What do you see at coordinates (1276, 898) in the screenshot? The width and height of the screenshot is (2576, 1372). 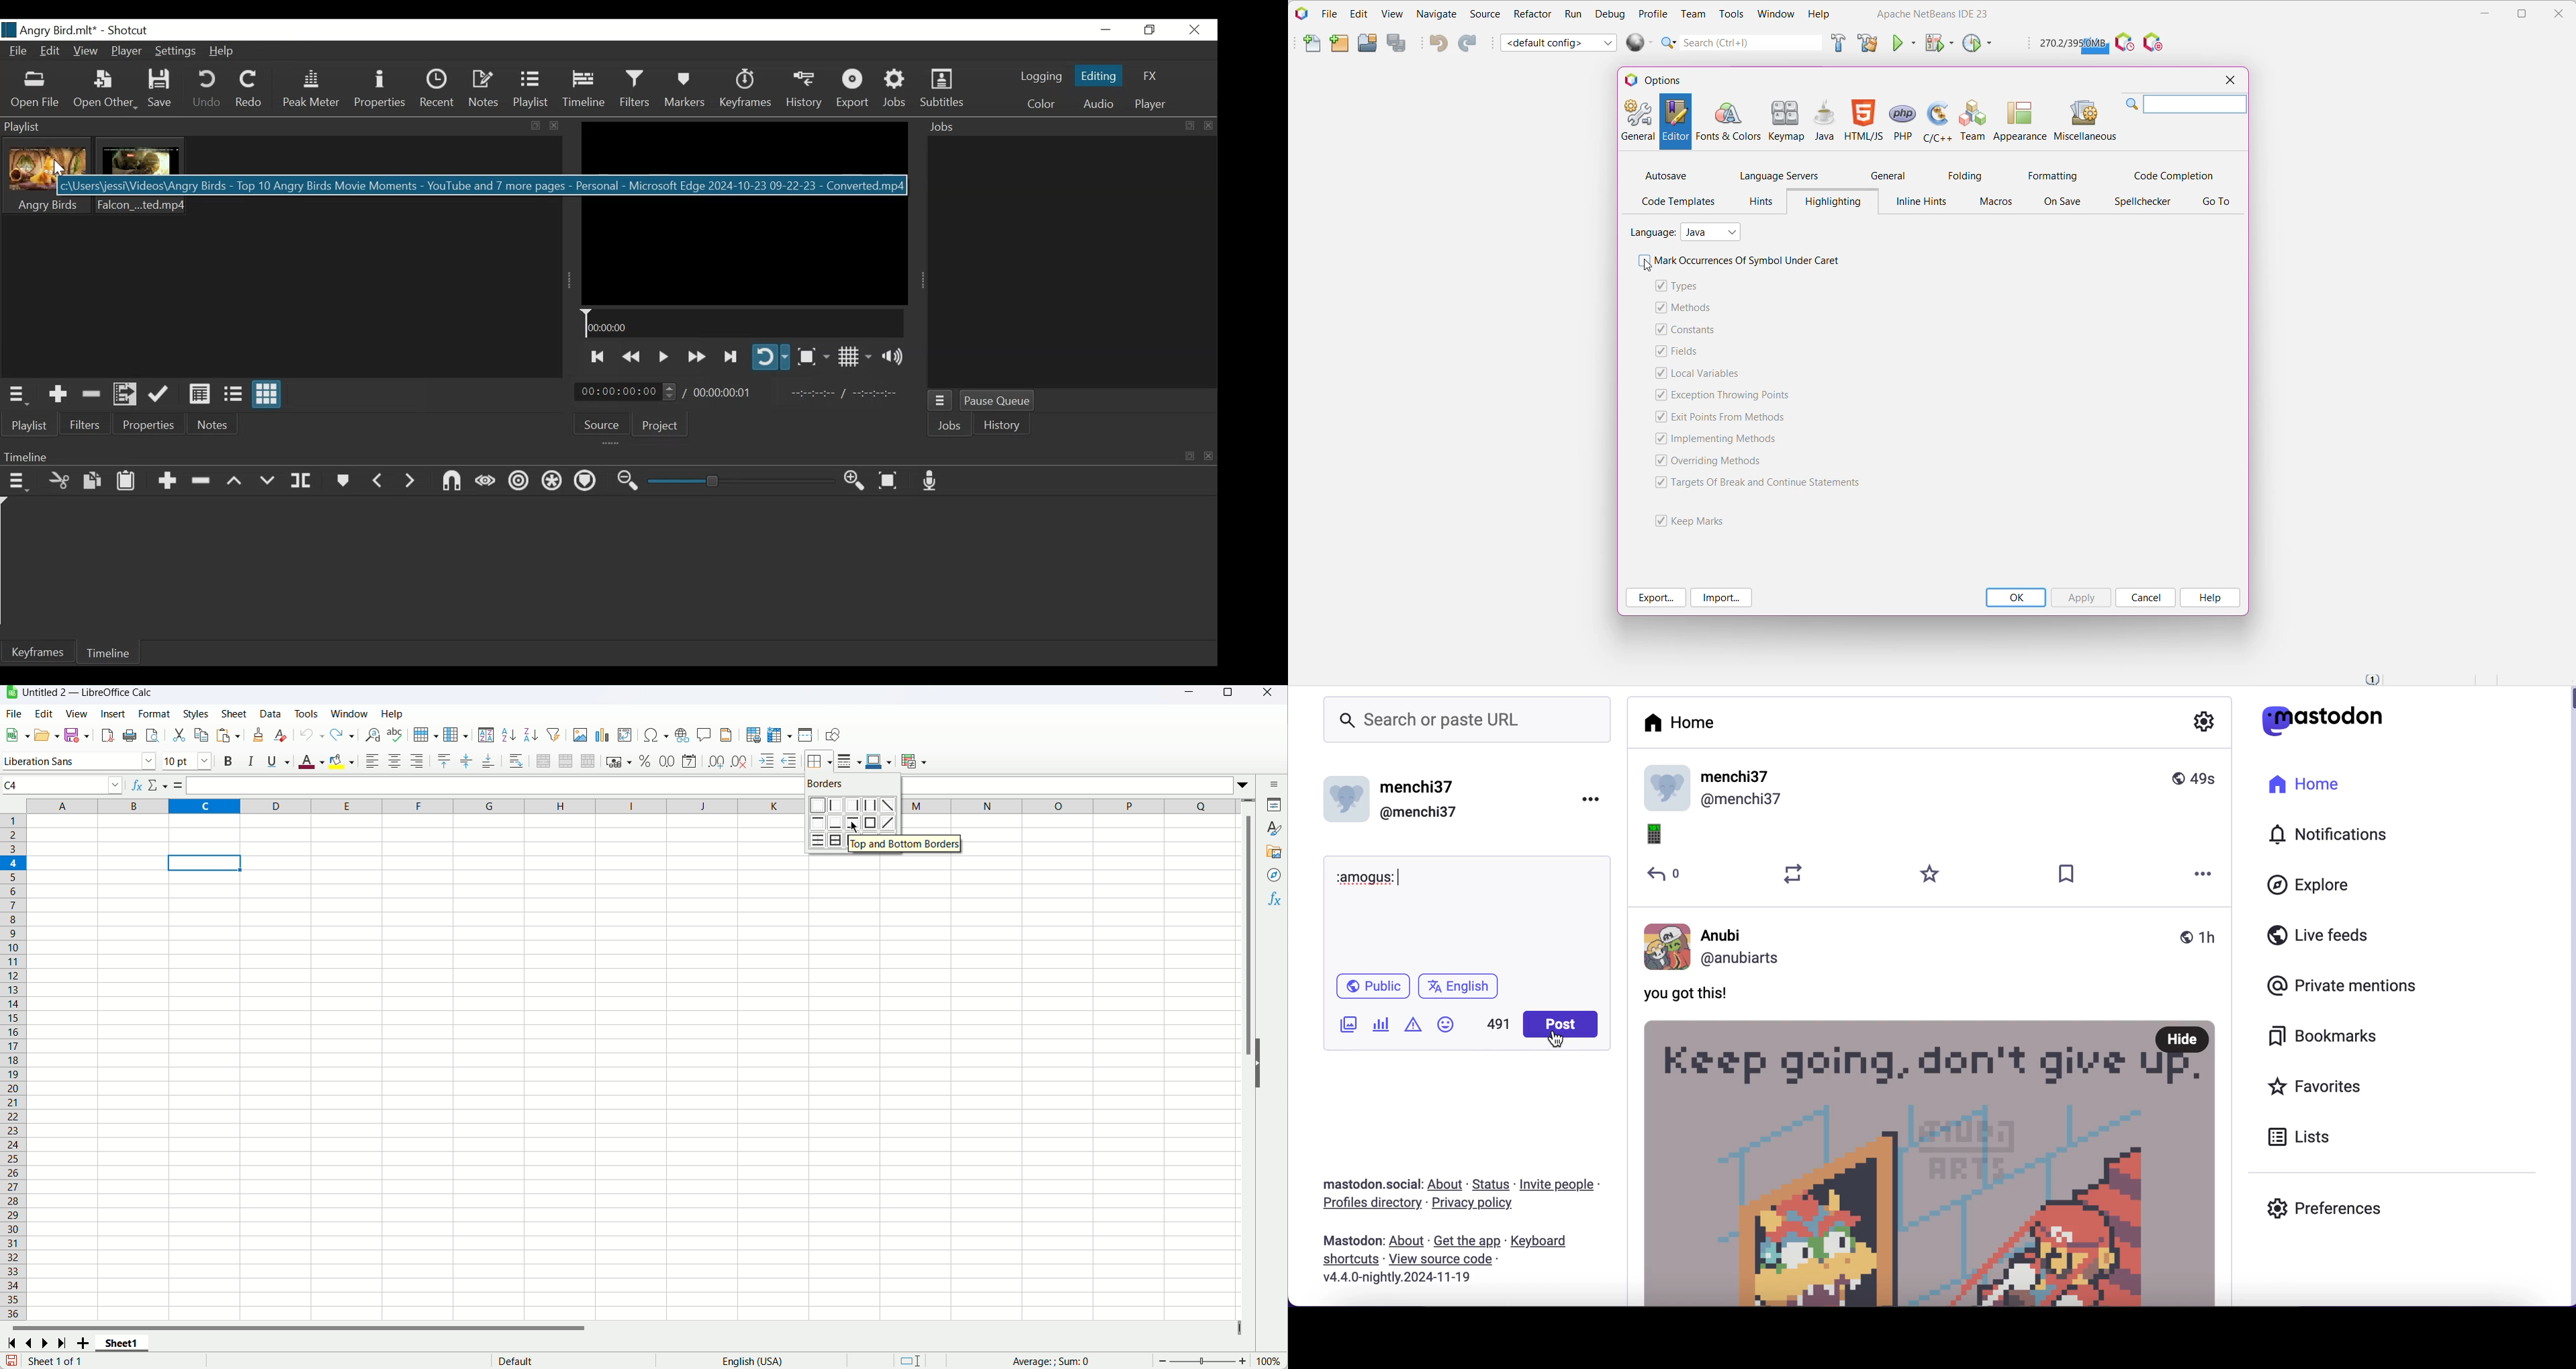 I see `Functions` at bounding box center [1276, 898].